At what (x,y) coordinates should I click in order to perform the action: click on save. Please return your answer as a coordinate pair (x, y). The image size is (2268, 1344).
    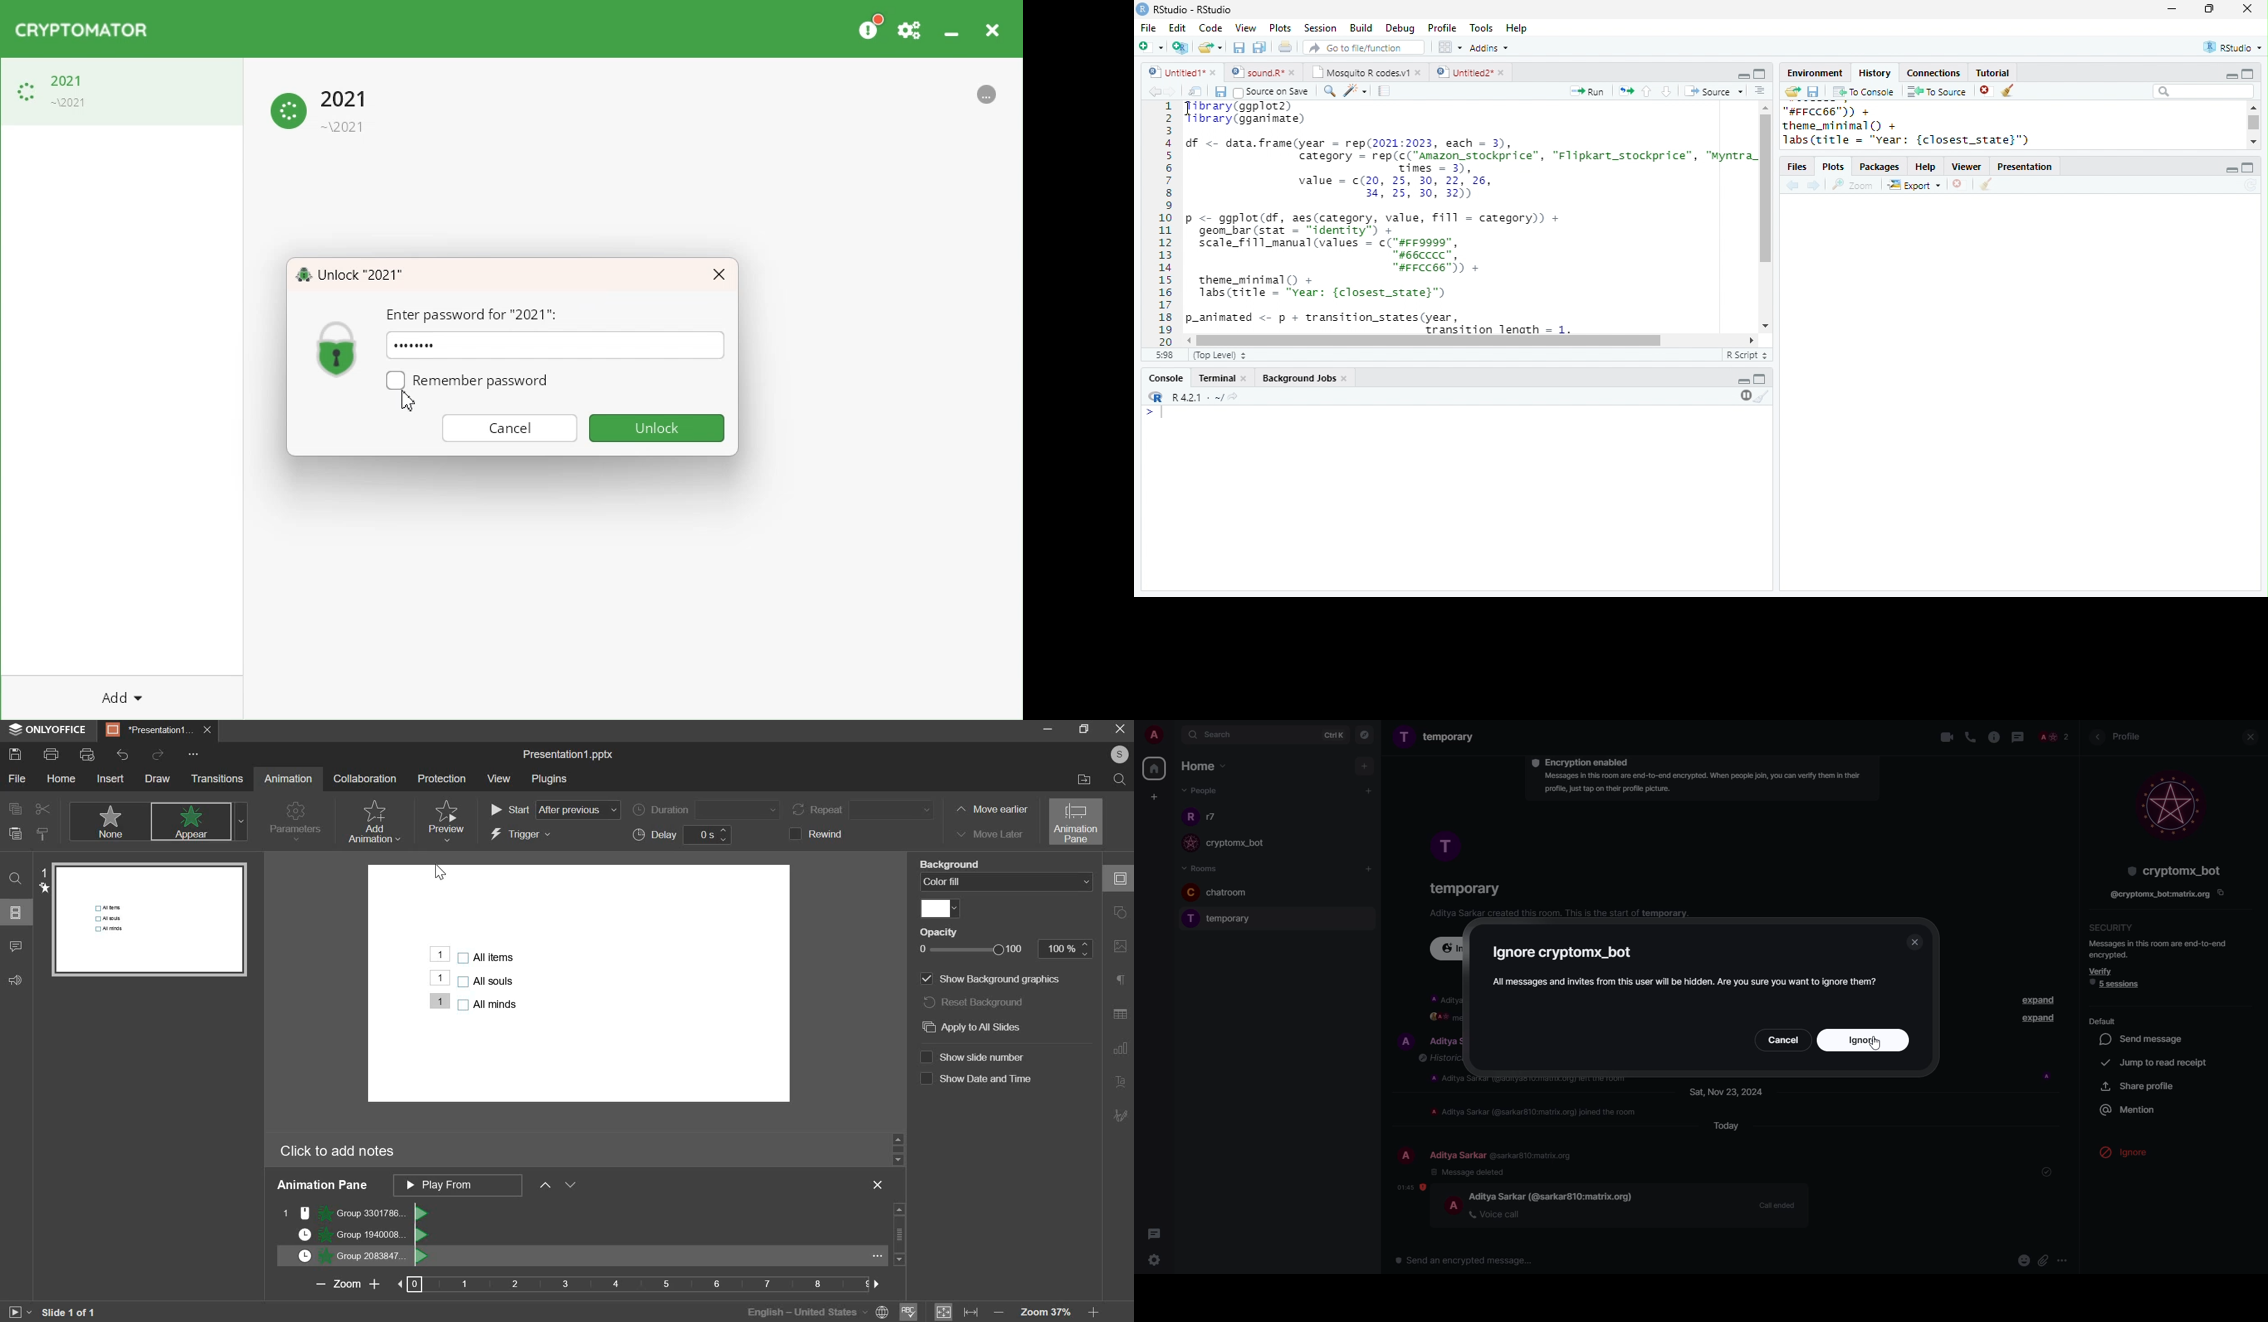
    Looking at the image, I should click on (1239, 47).